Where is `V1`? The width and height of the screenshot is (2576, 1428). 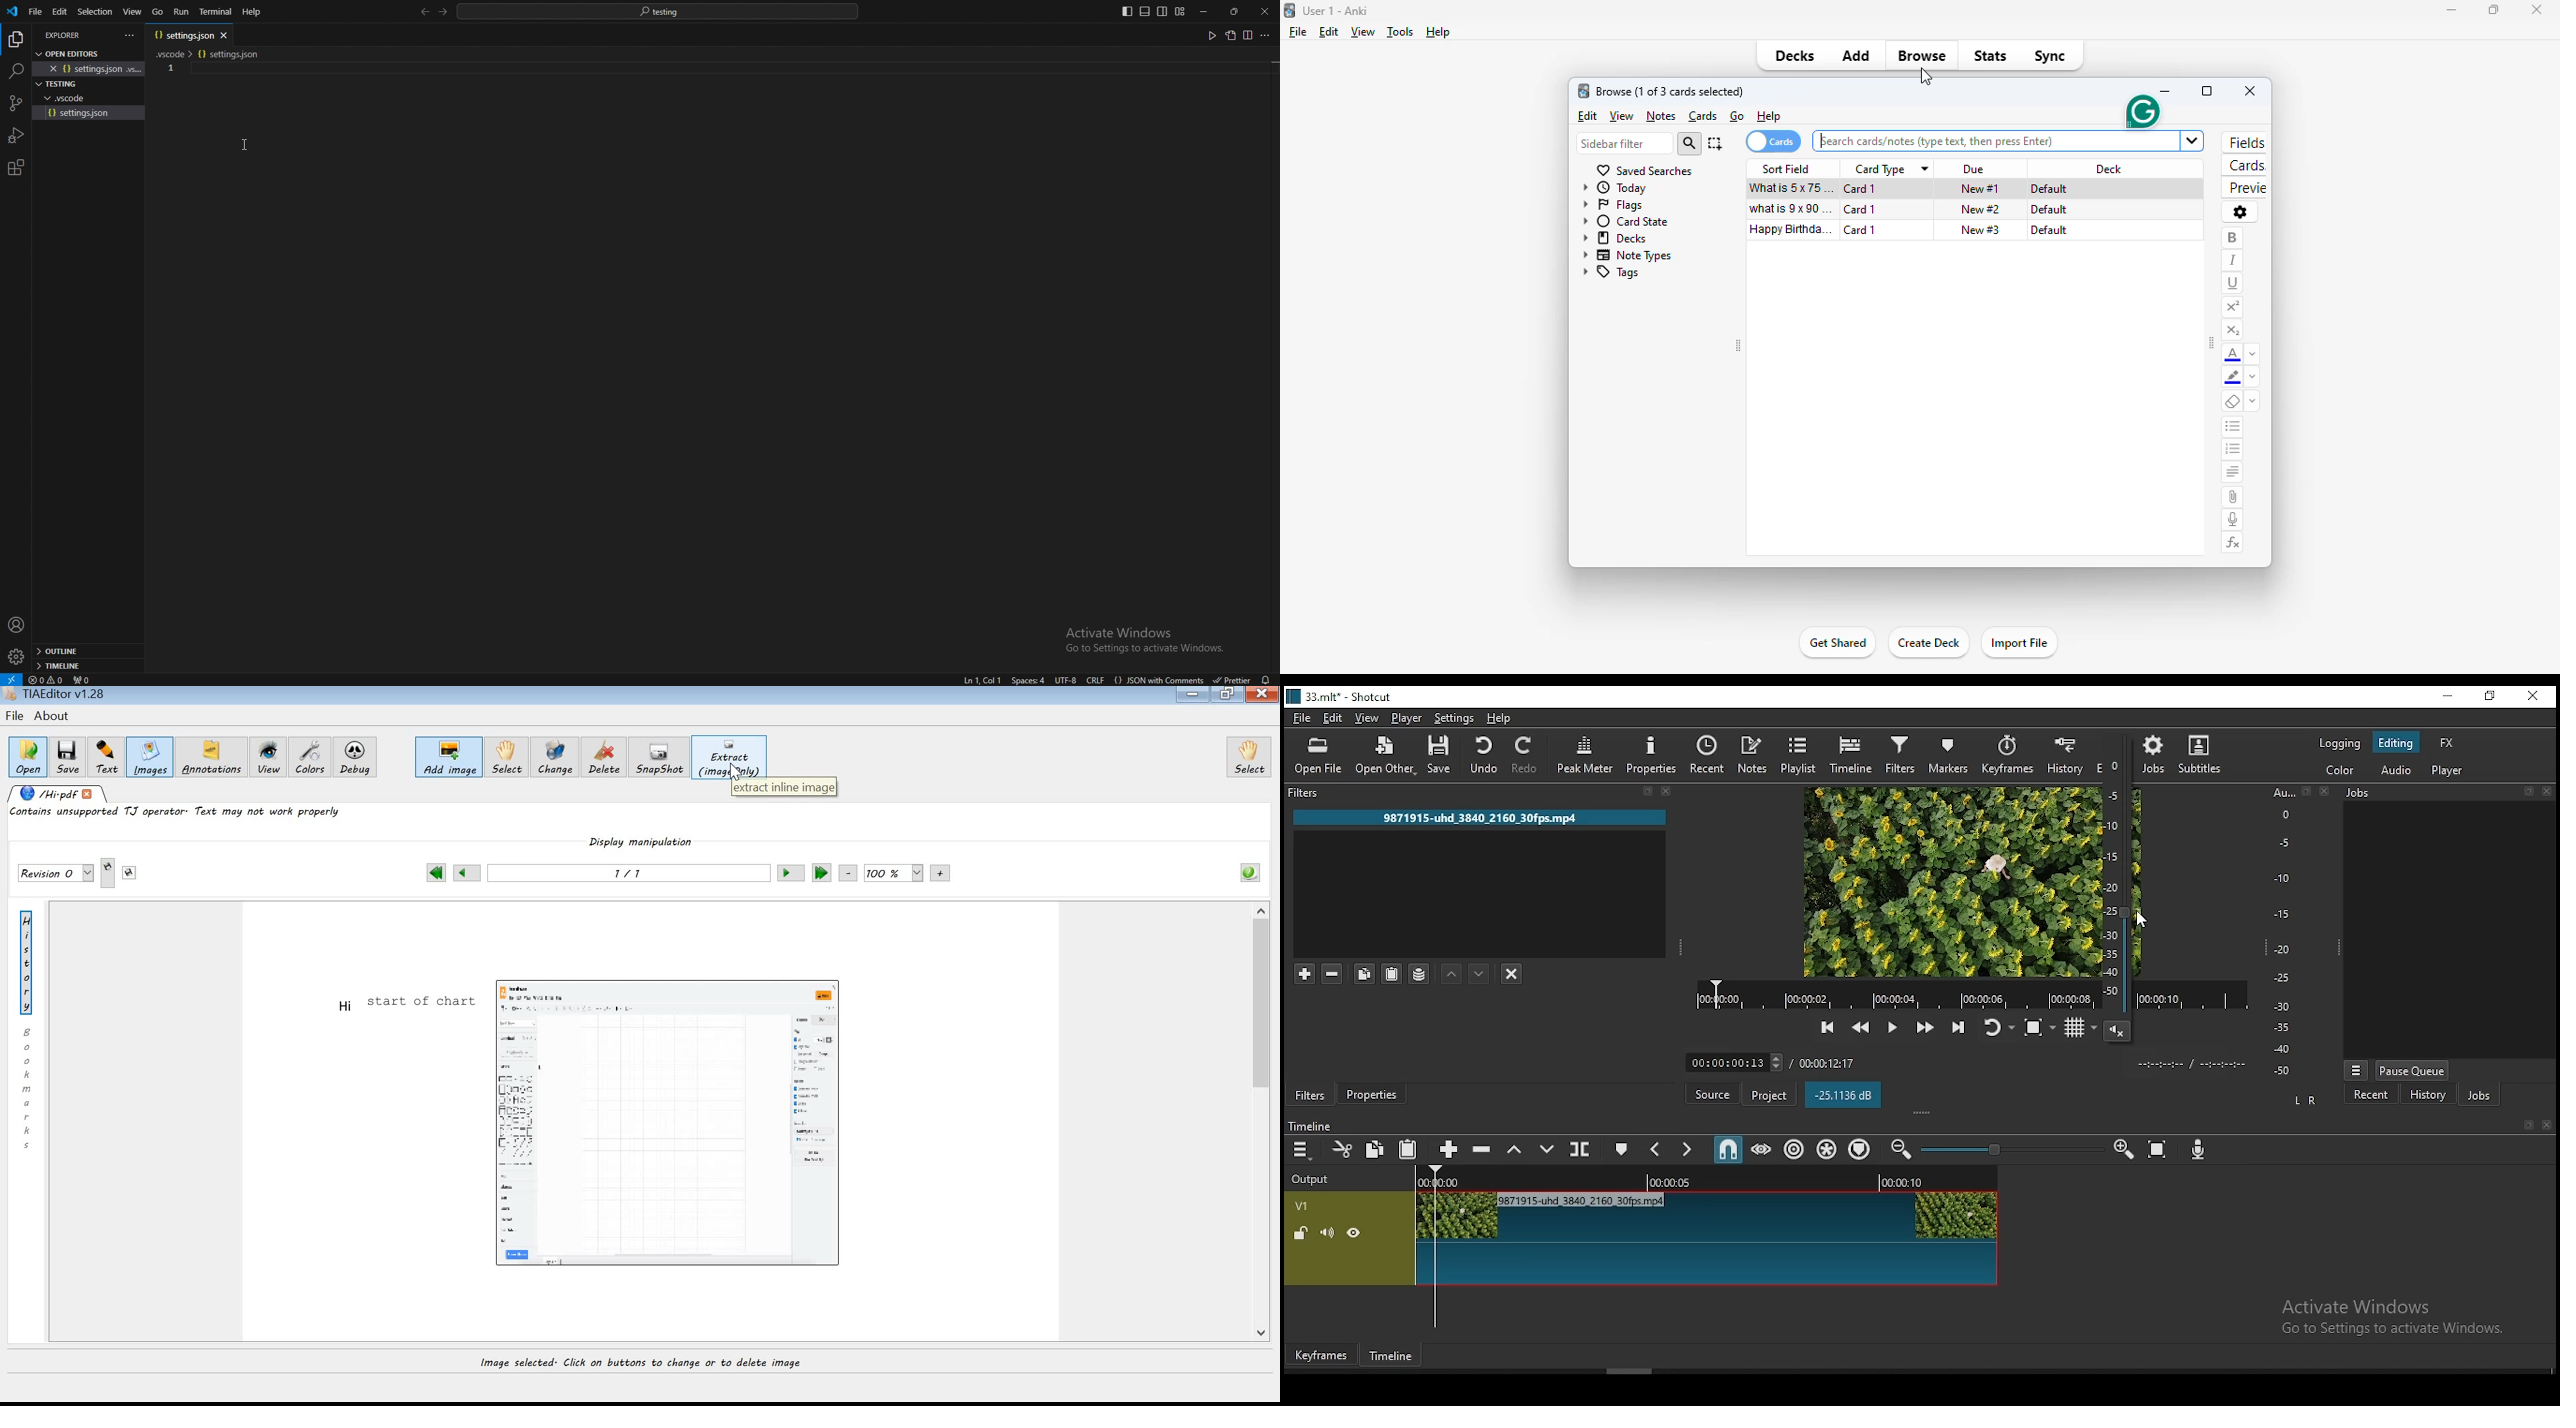
V1 is located at coordinates (1303, 1206).